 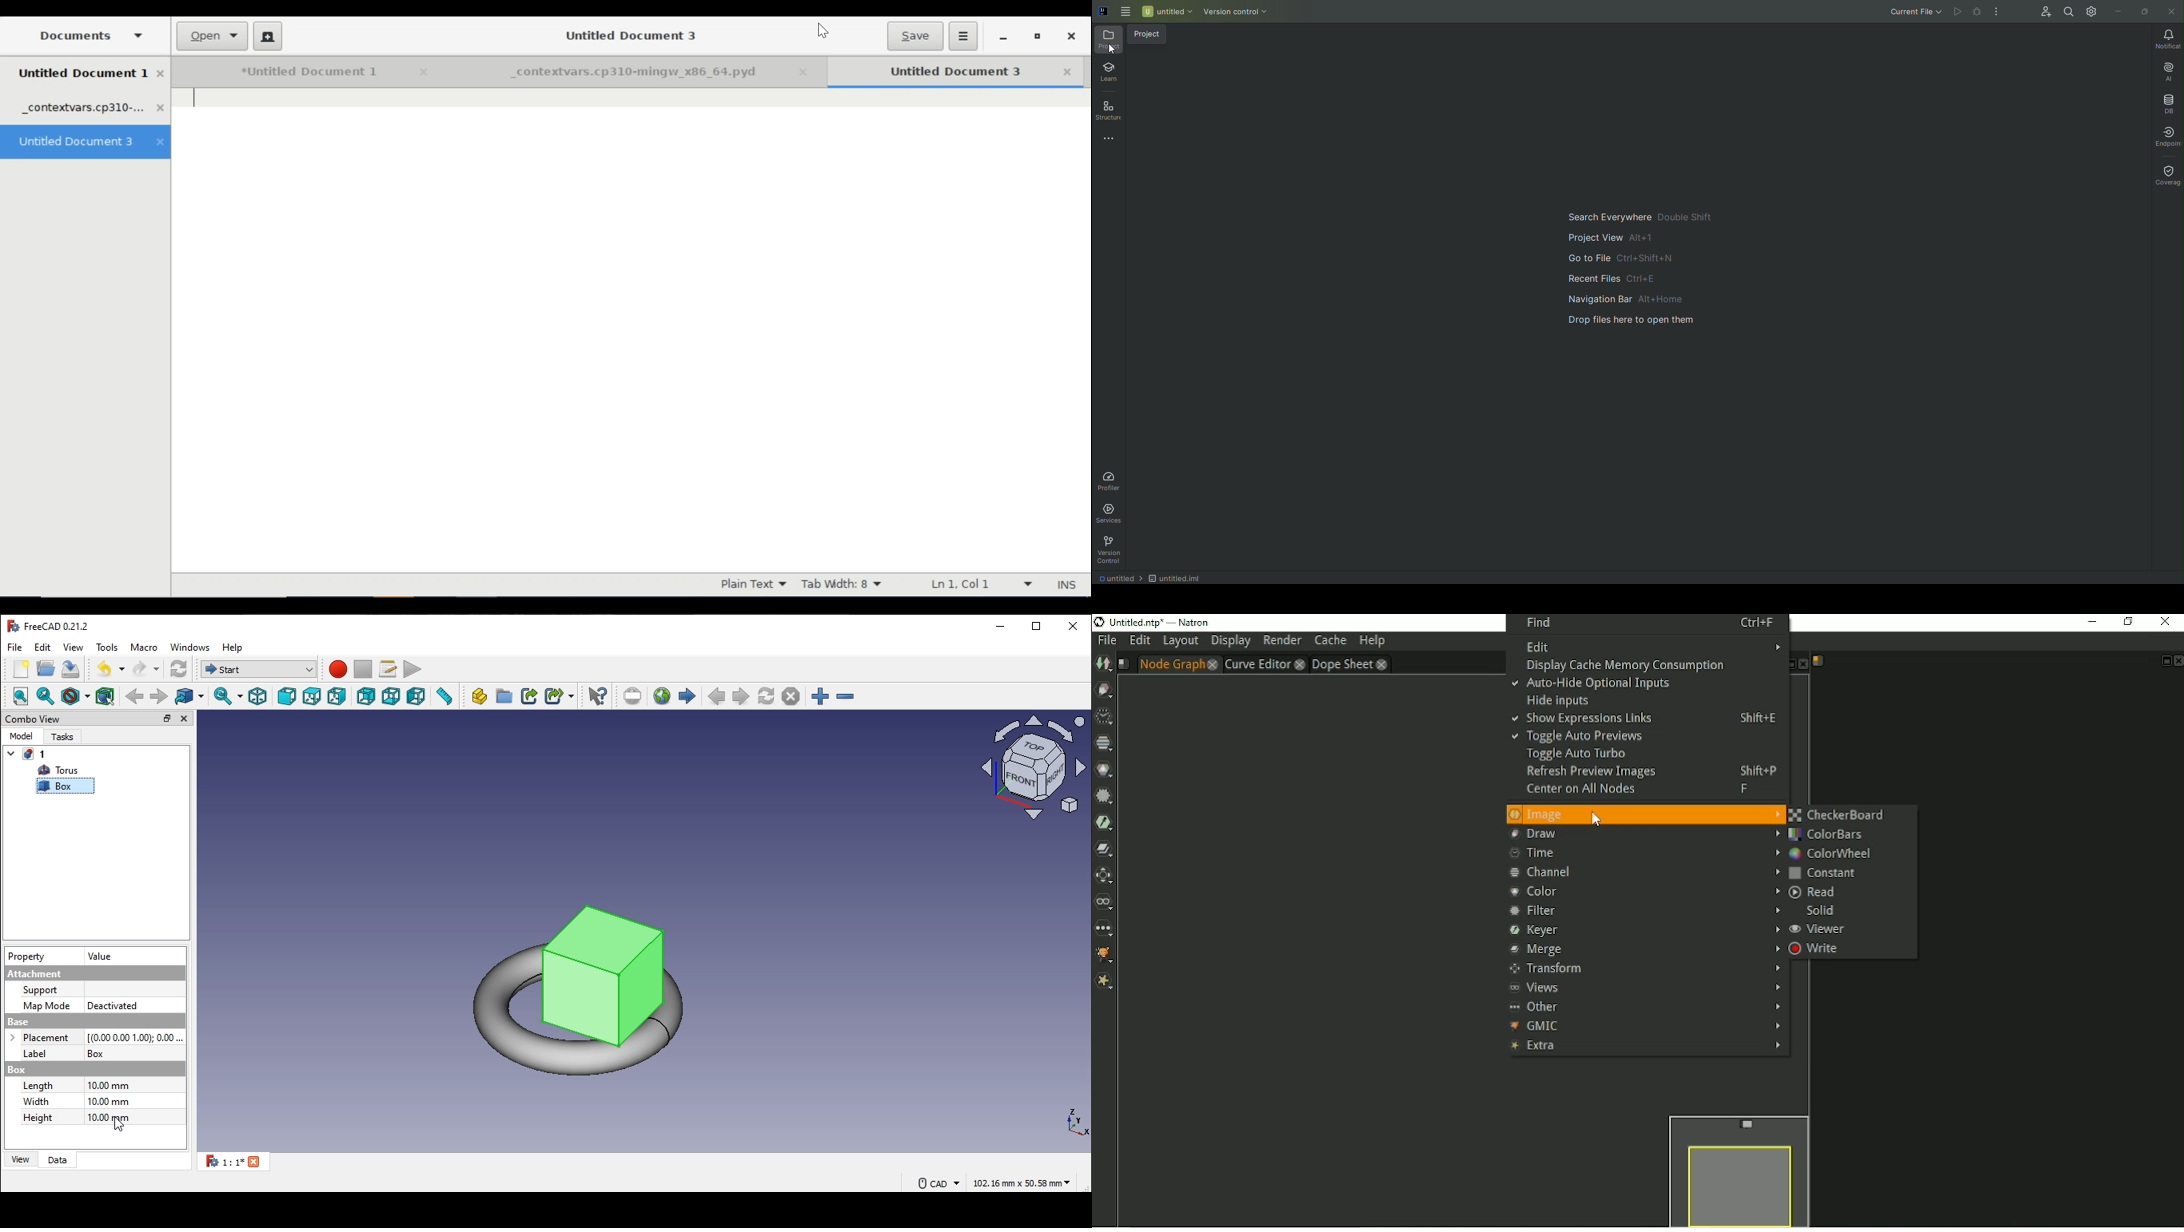 I want to click on pointer, so click(x=1115, y=52).